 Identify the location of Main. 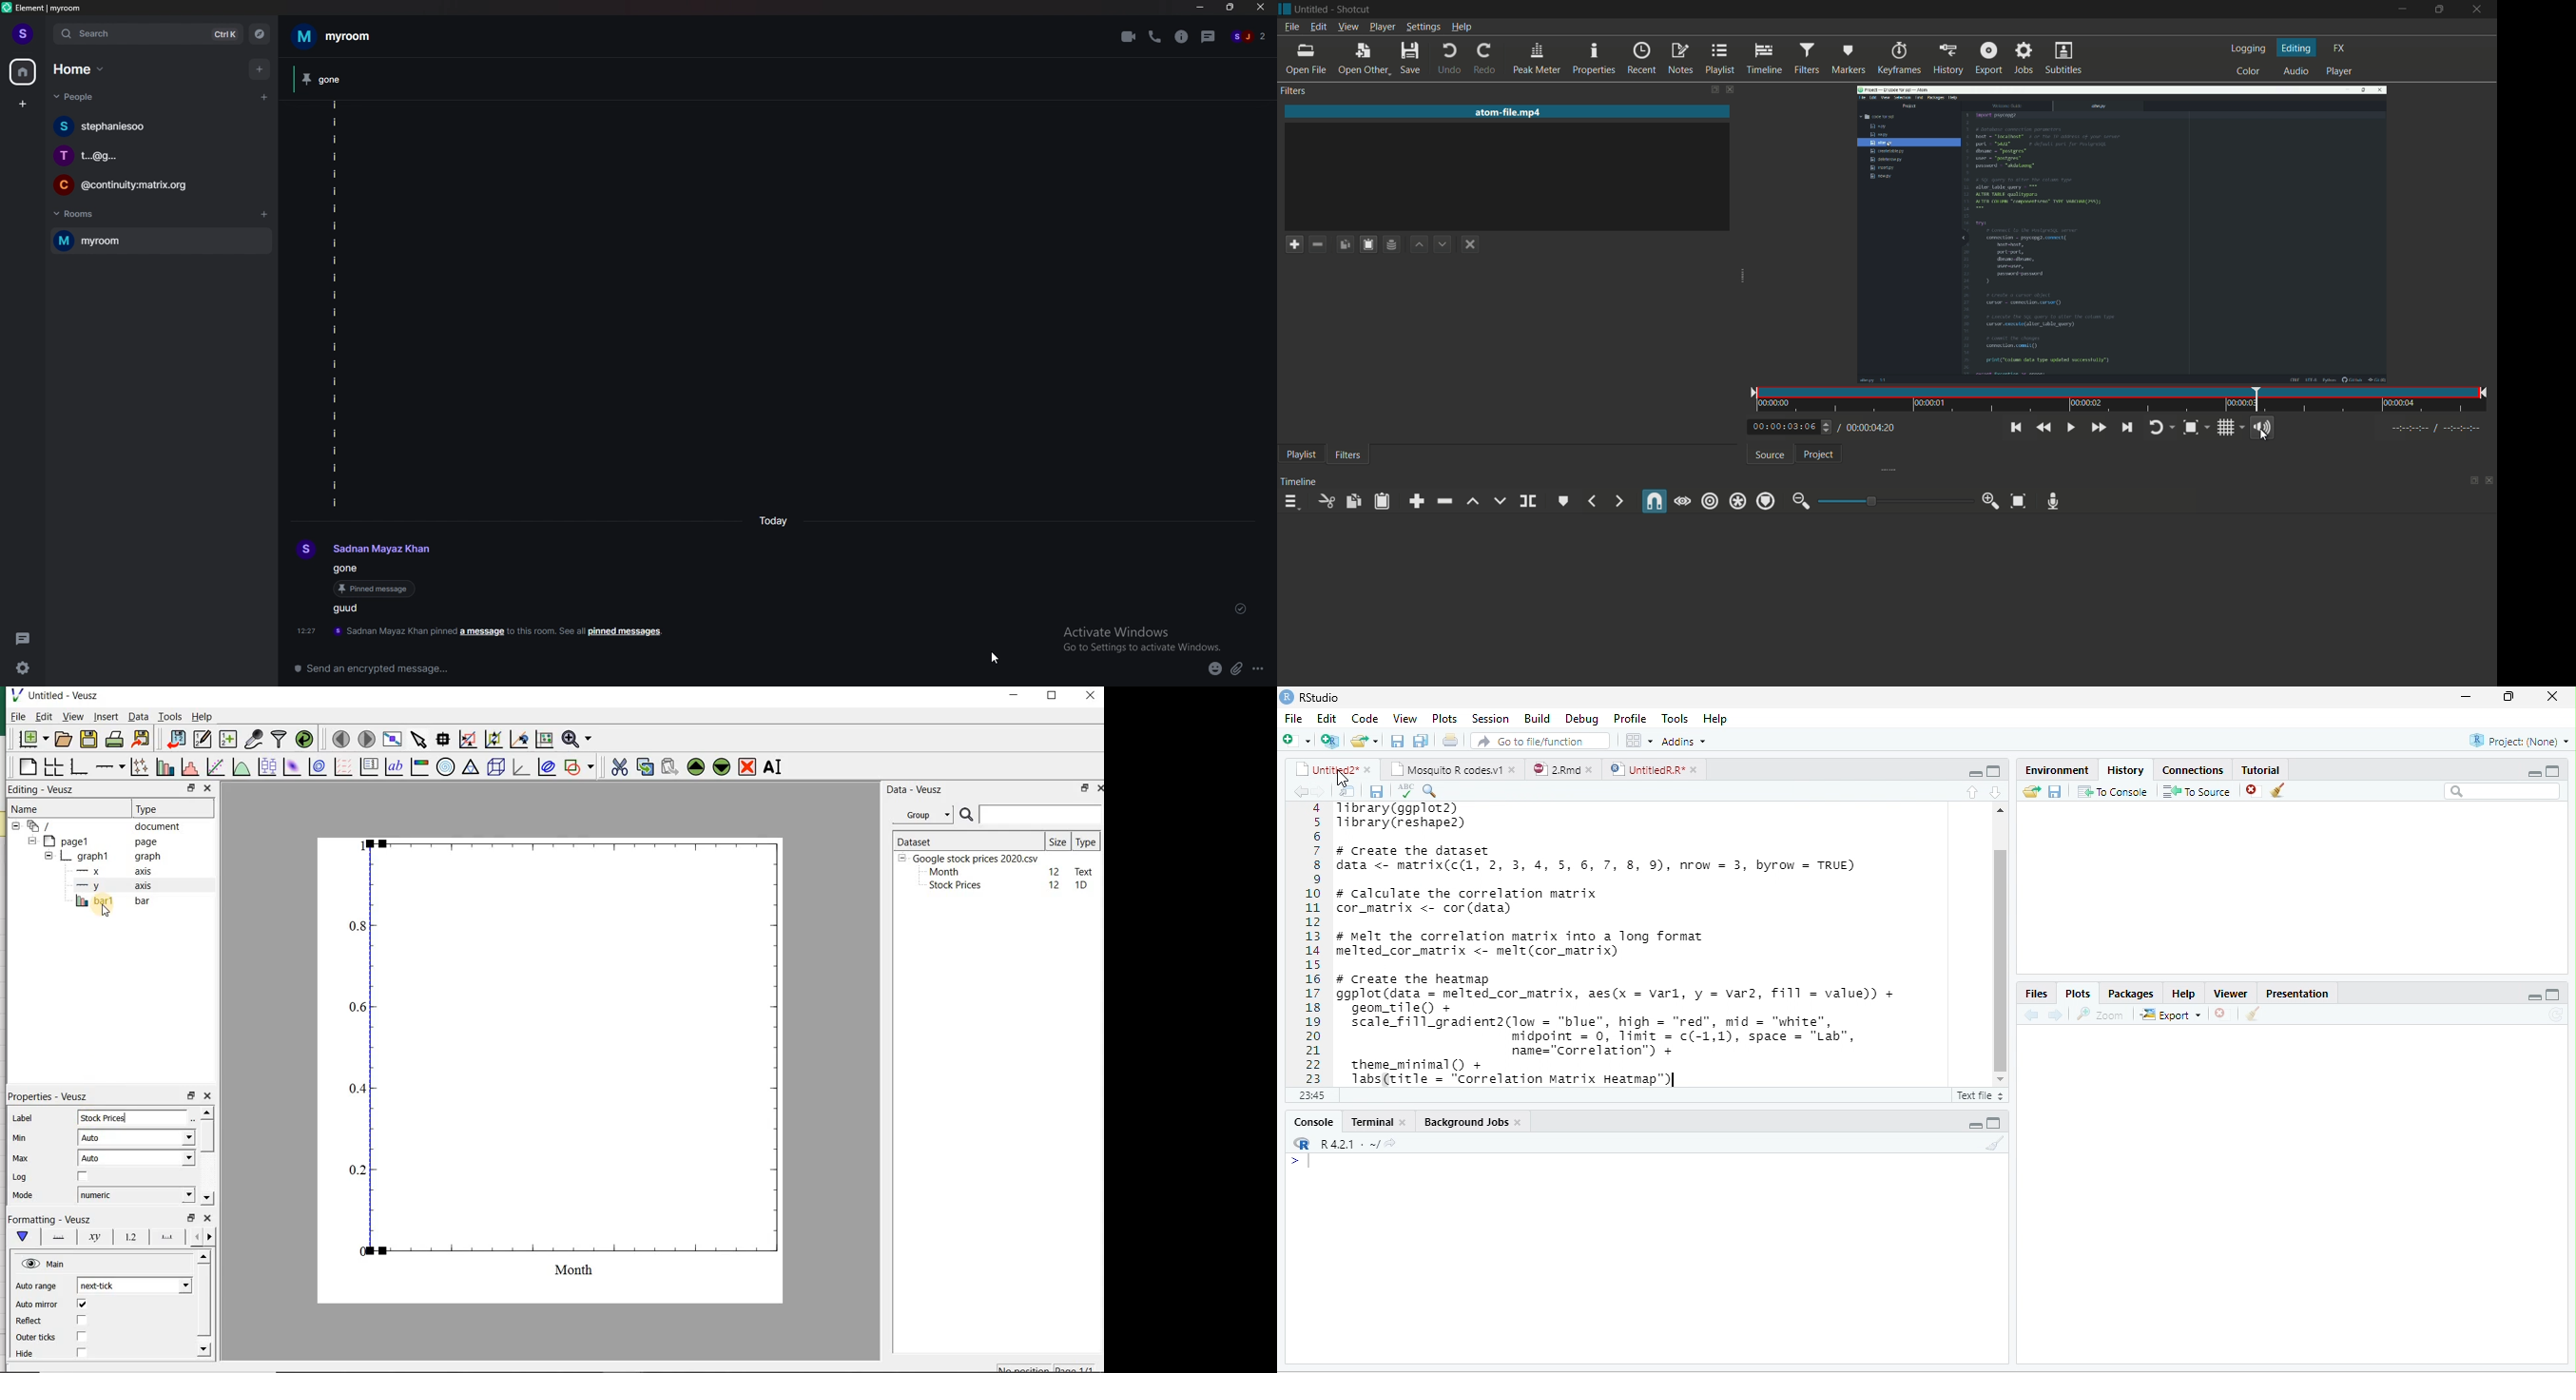
(44, 1264).